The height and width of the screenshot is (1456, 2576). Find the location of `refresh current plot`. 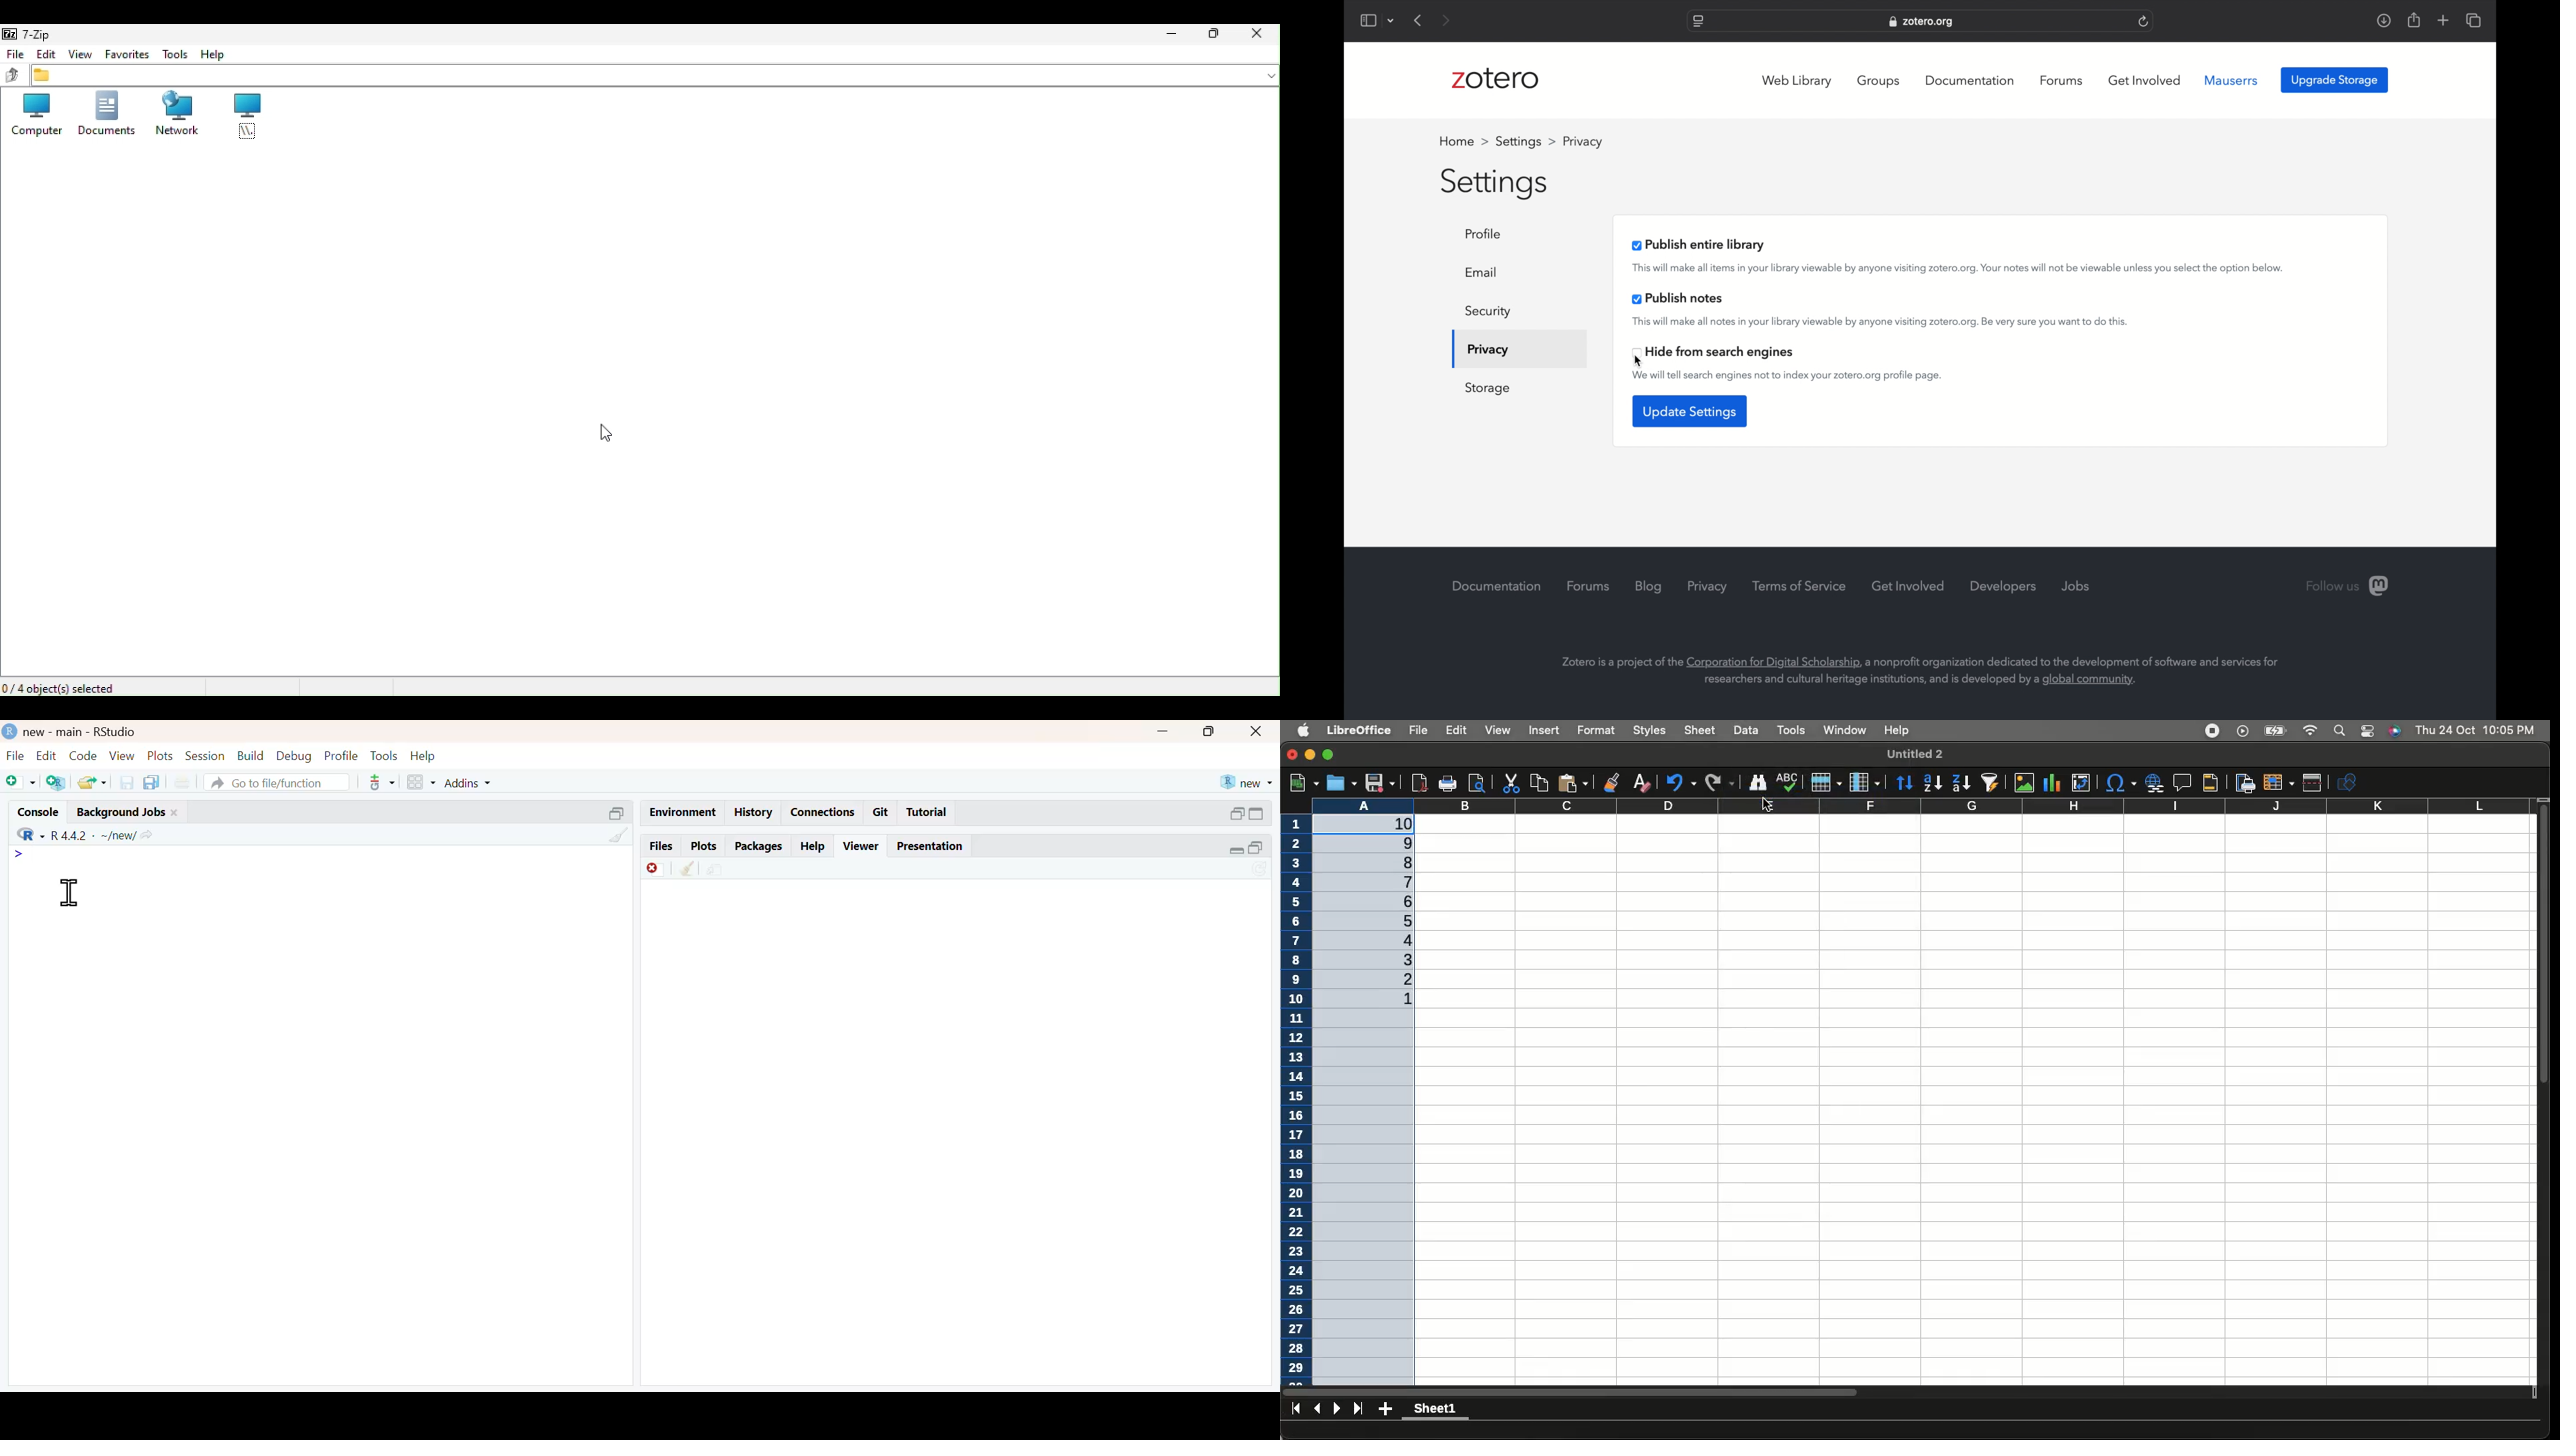

refresh current plot is located at coordinates (1261, 869).